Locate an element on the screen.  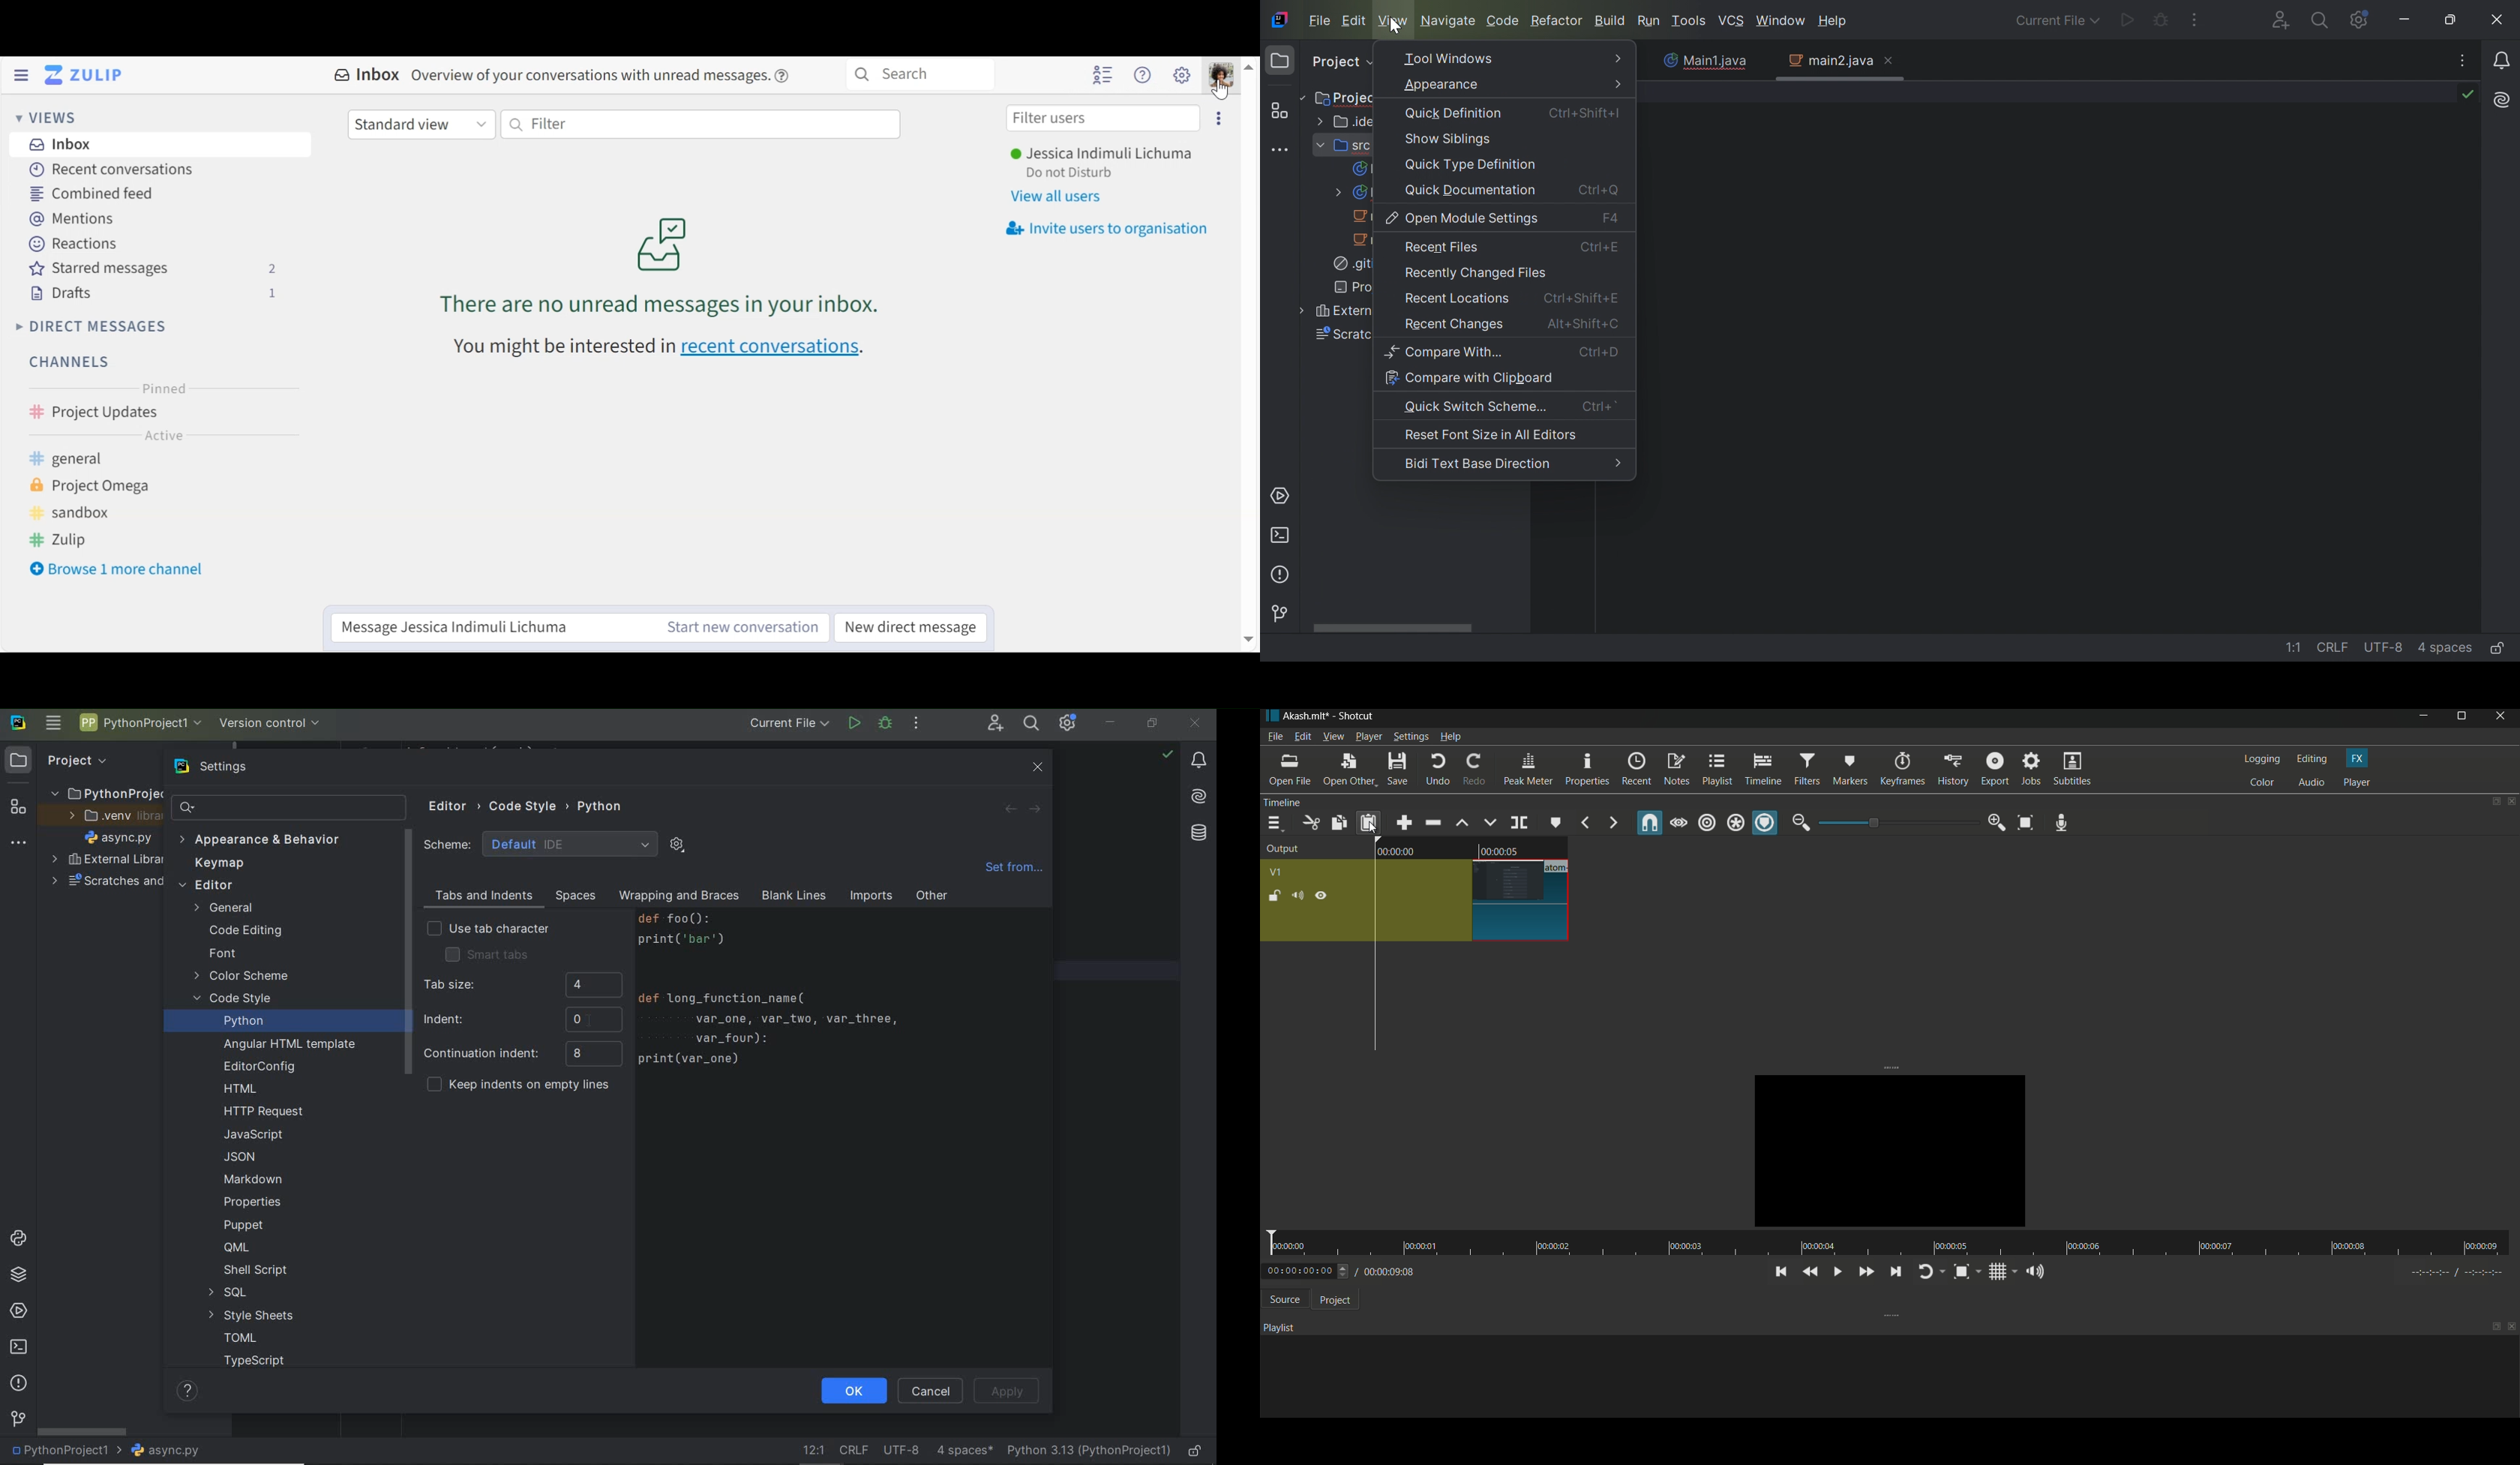
tab size 4 is located at coordinates (521, 986).